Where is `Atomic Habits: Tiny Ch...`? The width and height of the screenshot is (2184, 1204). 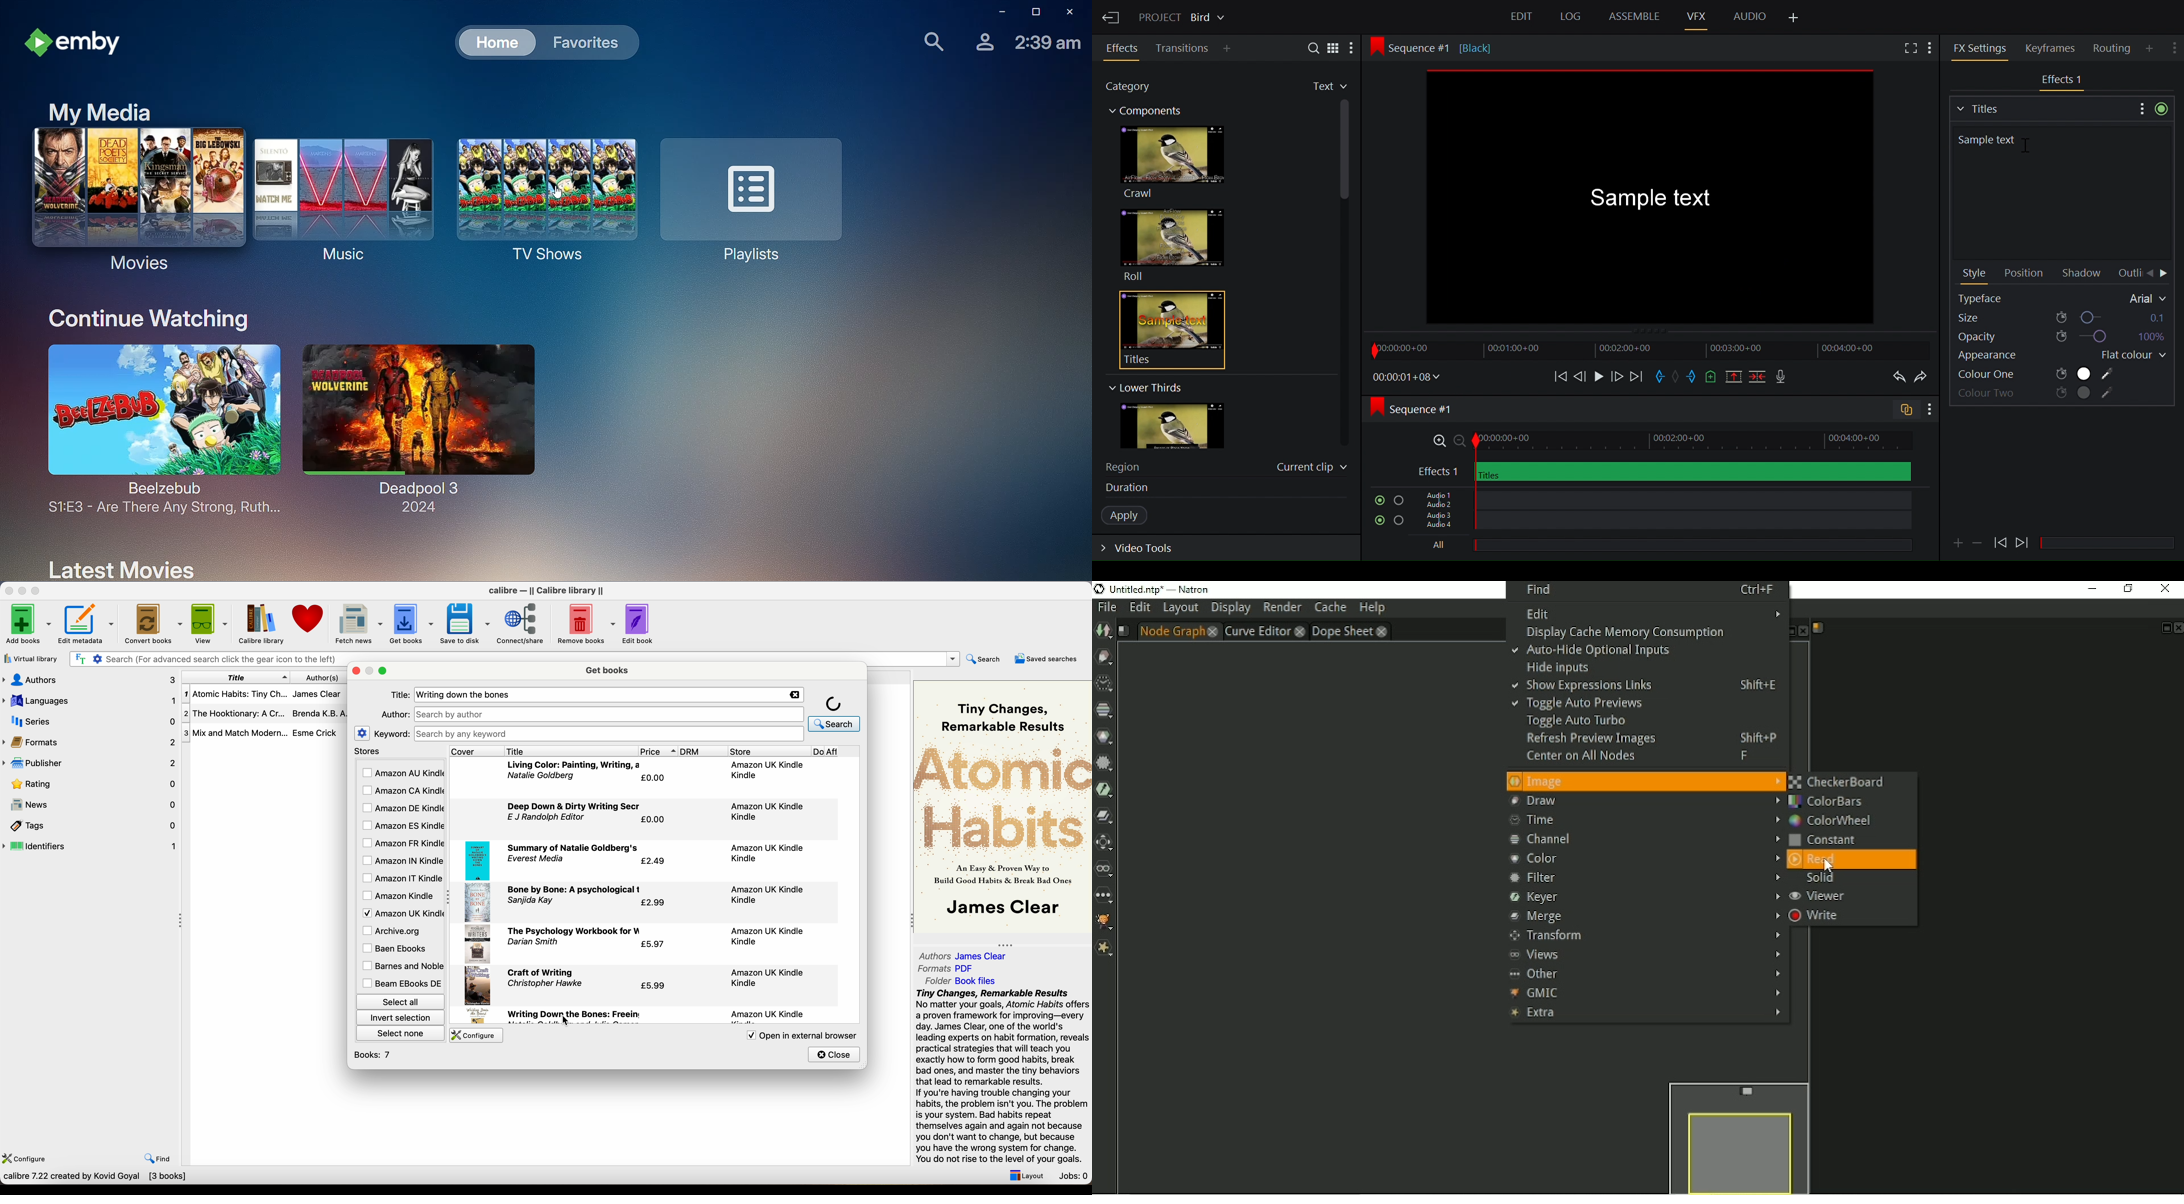
Atomic Habits: Tiny Ch... is located at coordinates (235, 694).